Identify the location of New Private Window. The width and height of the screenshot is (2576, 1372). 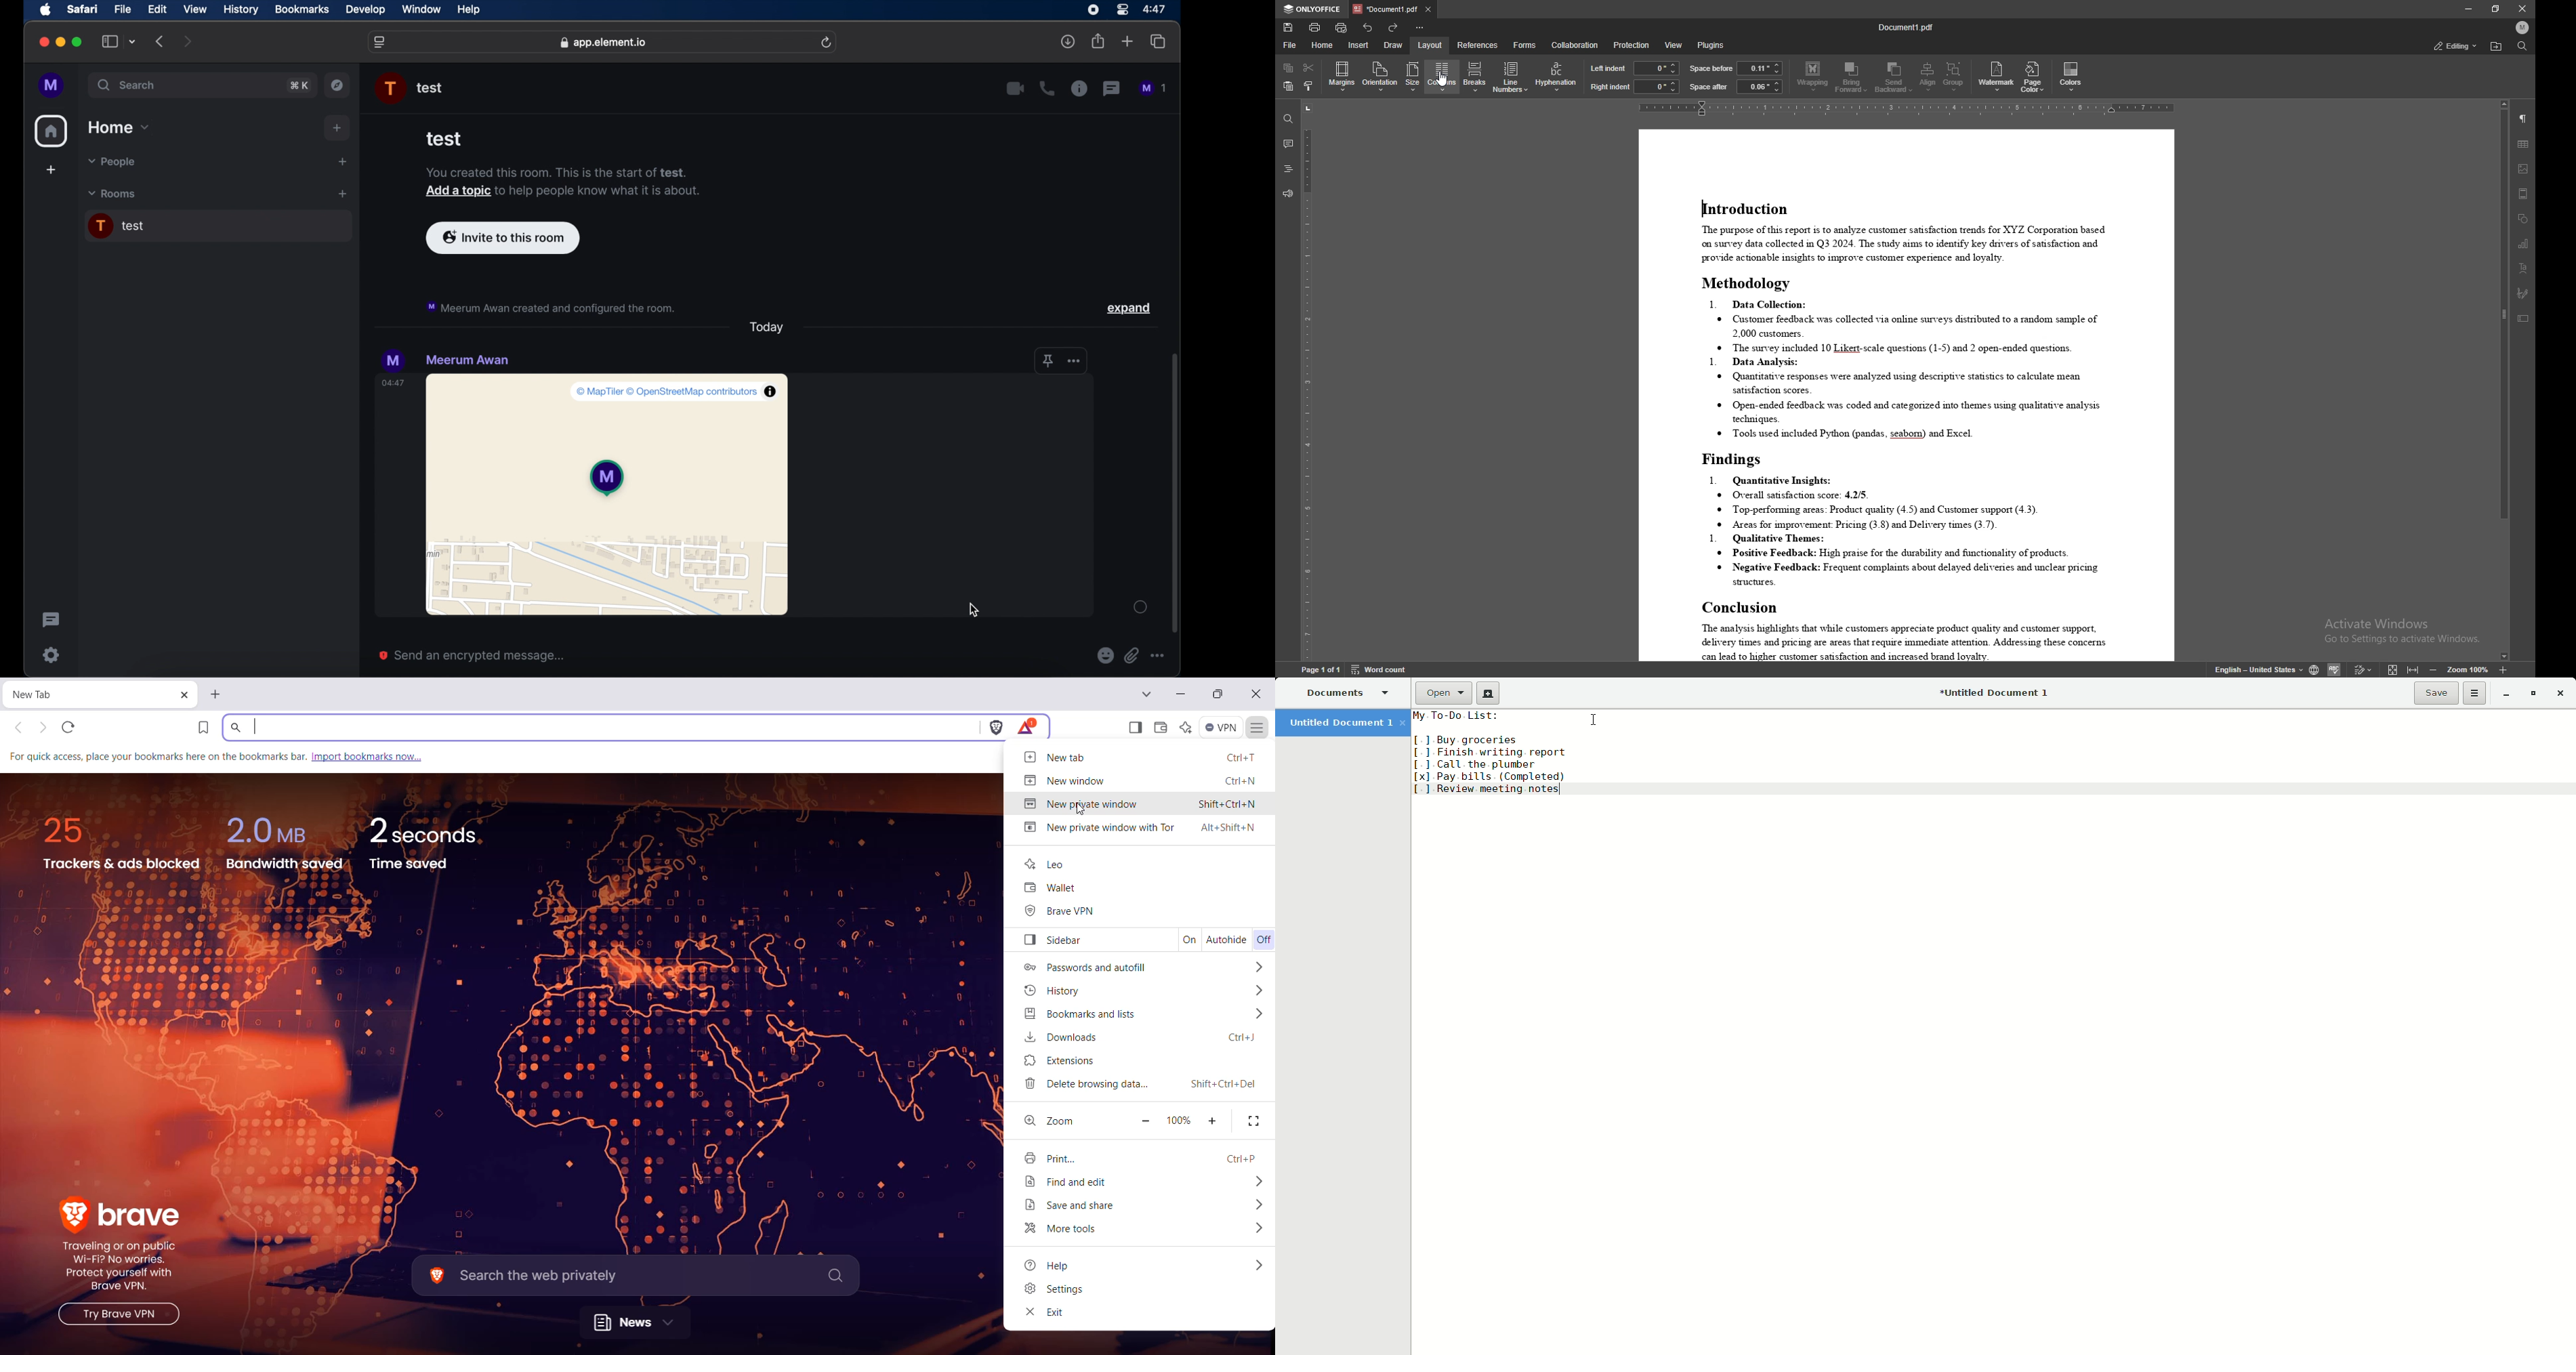
(1141, 804).